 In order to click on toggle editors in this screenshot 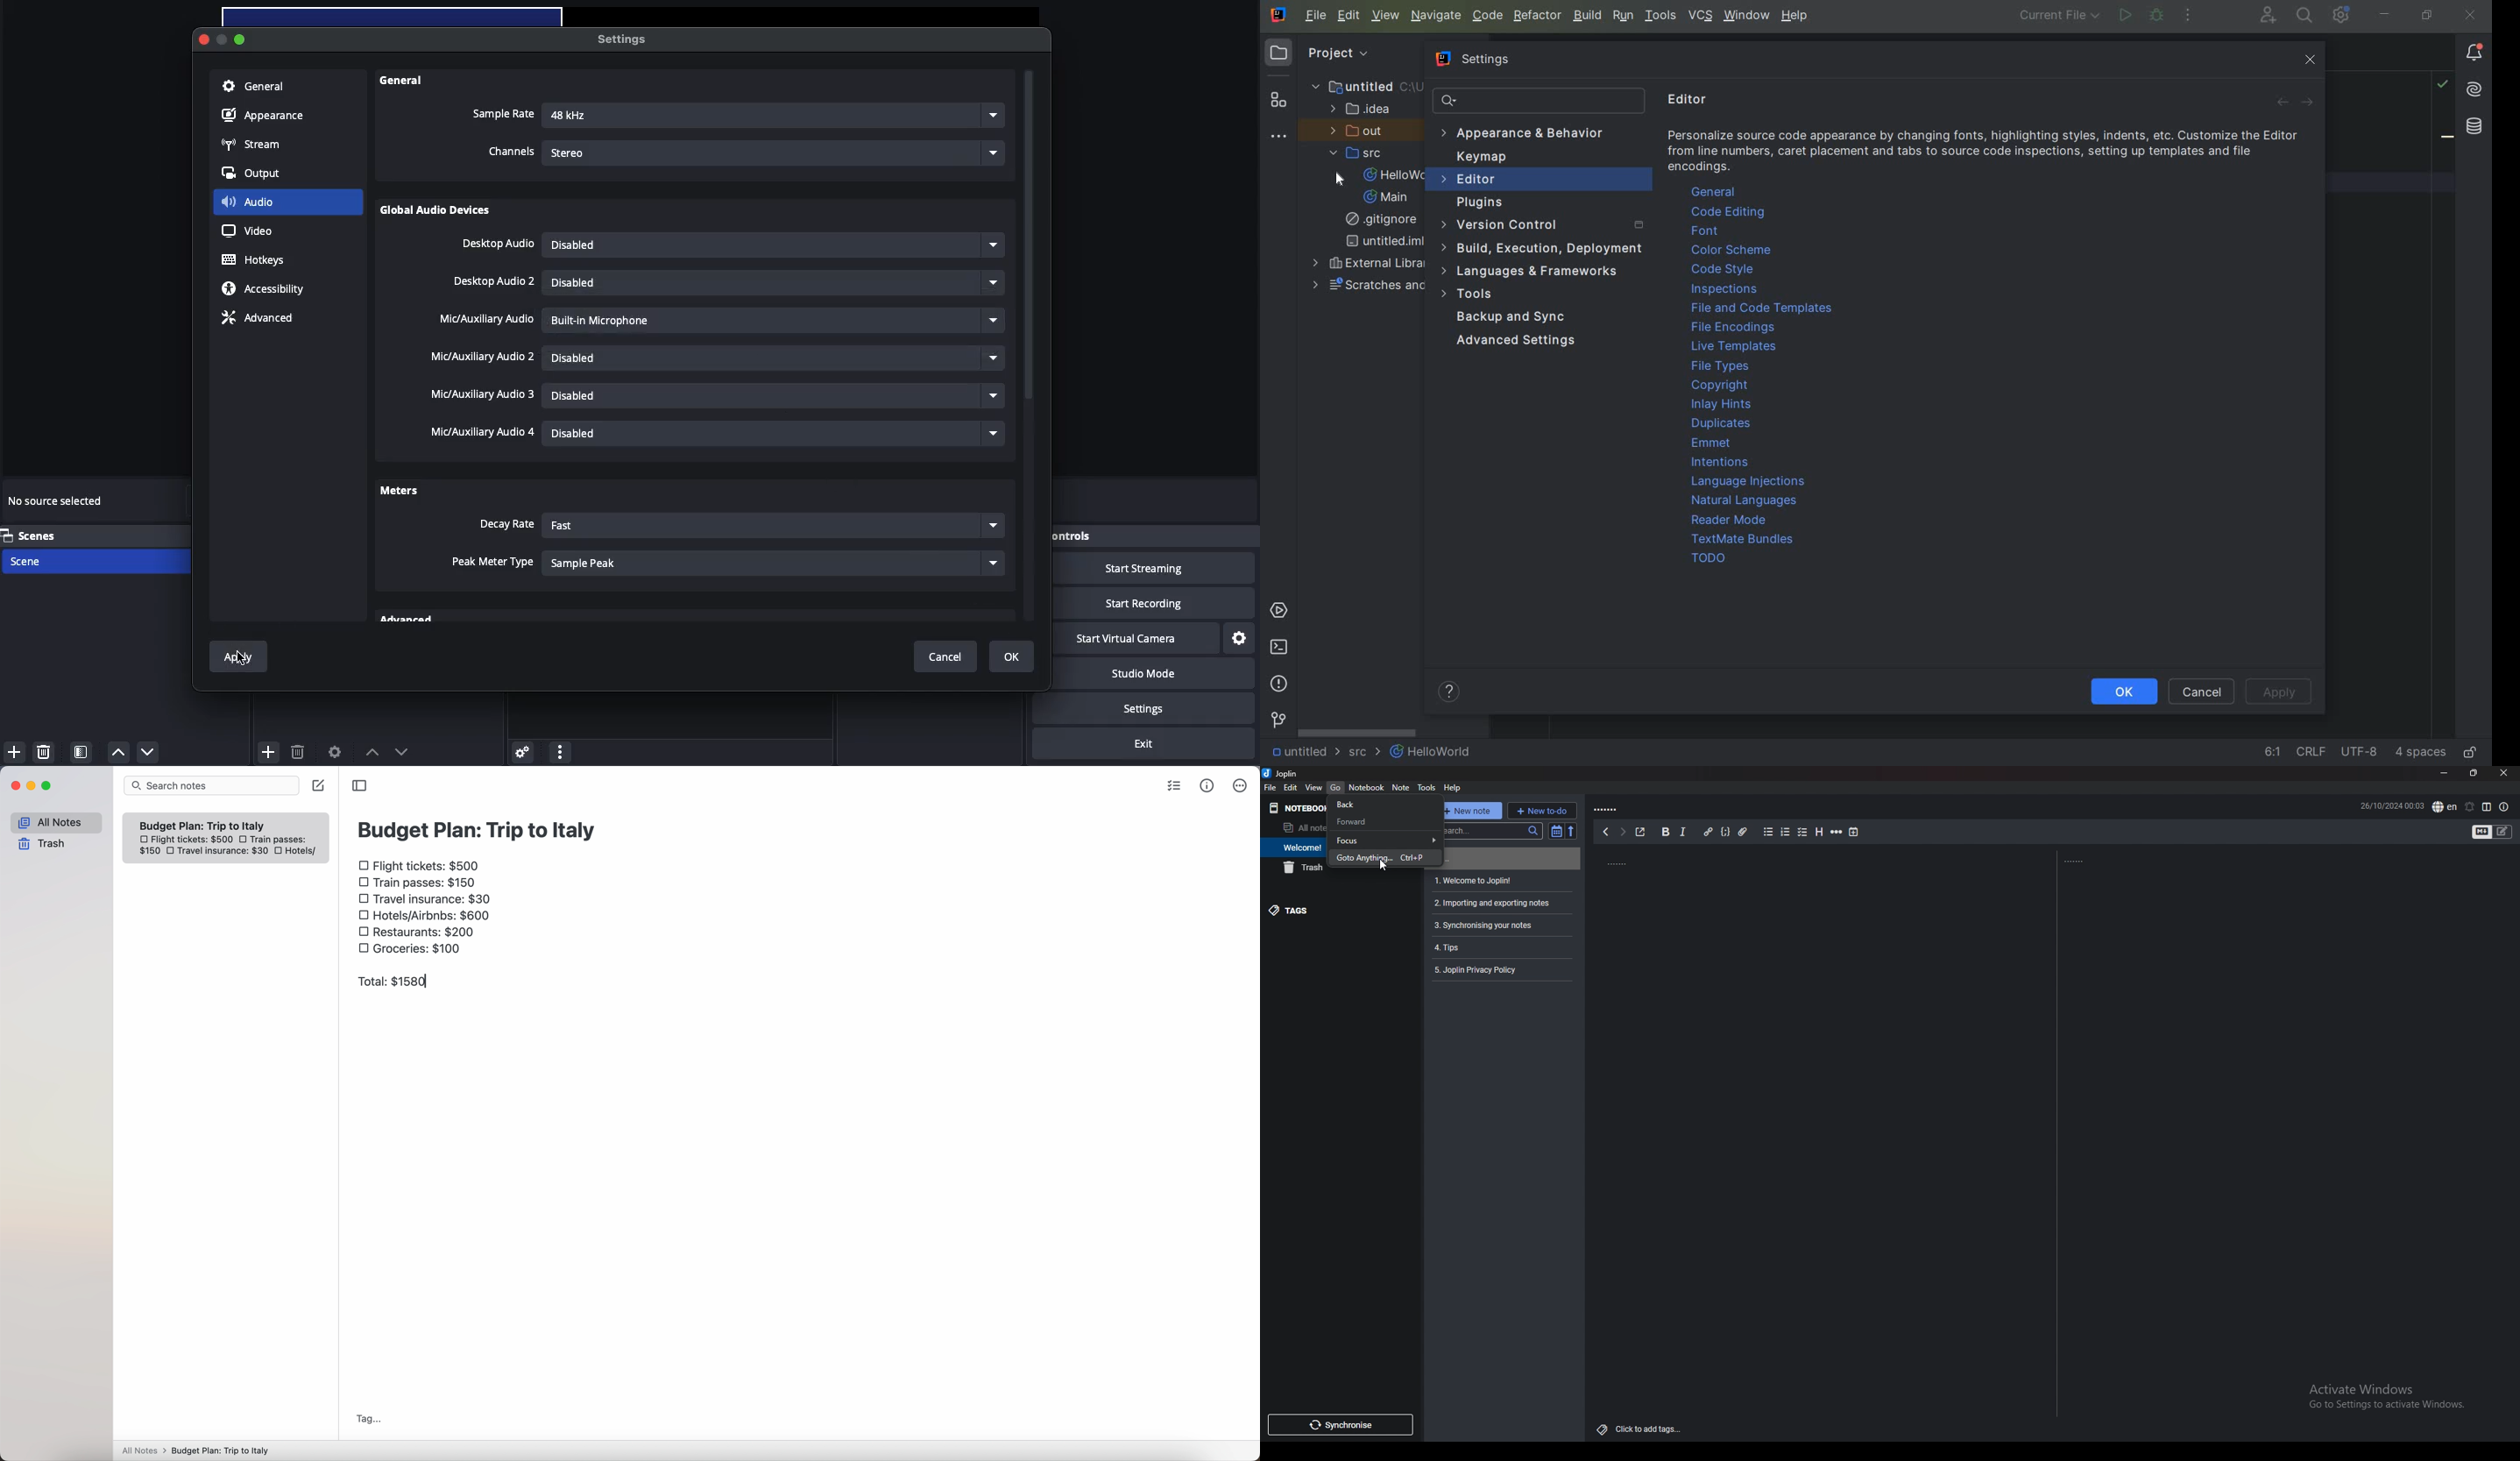, I will do `click(2483, 832)`.